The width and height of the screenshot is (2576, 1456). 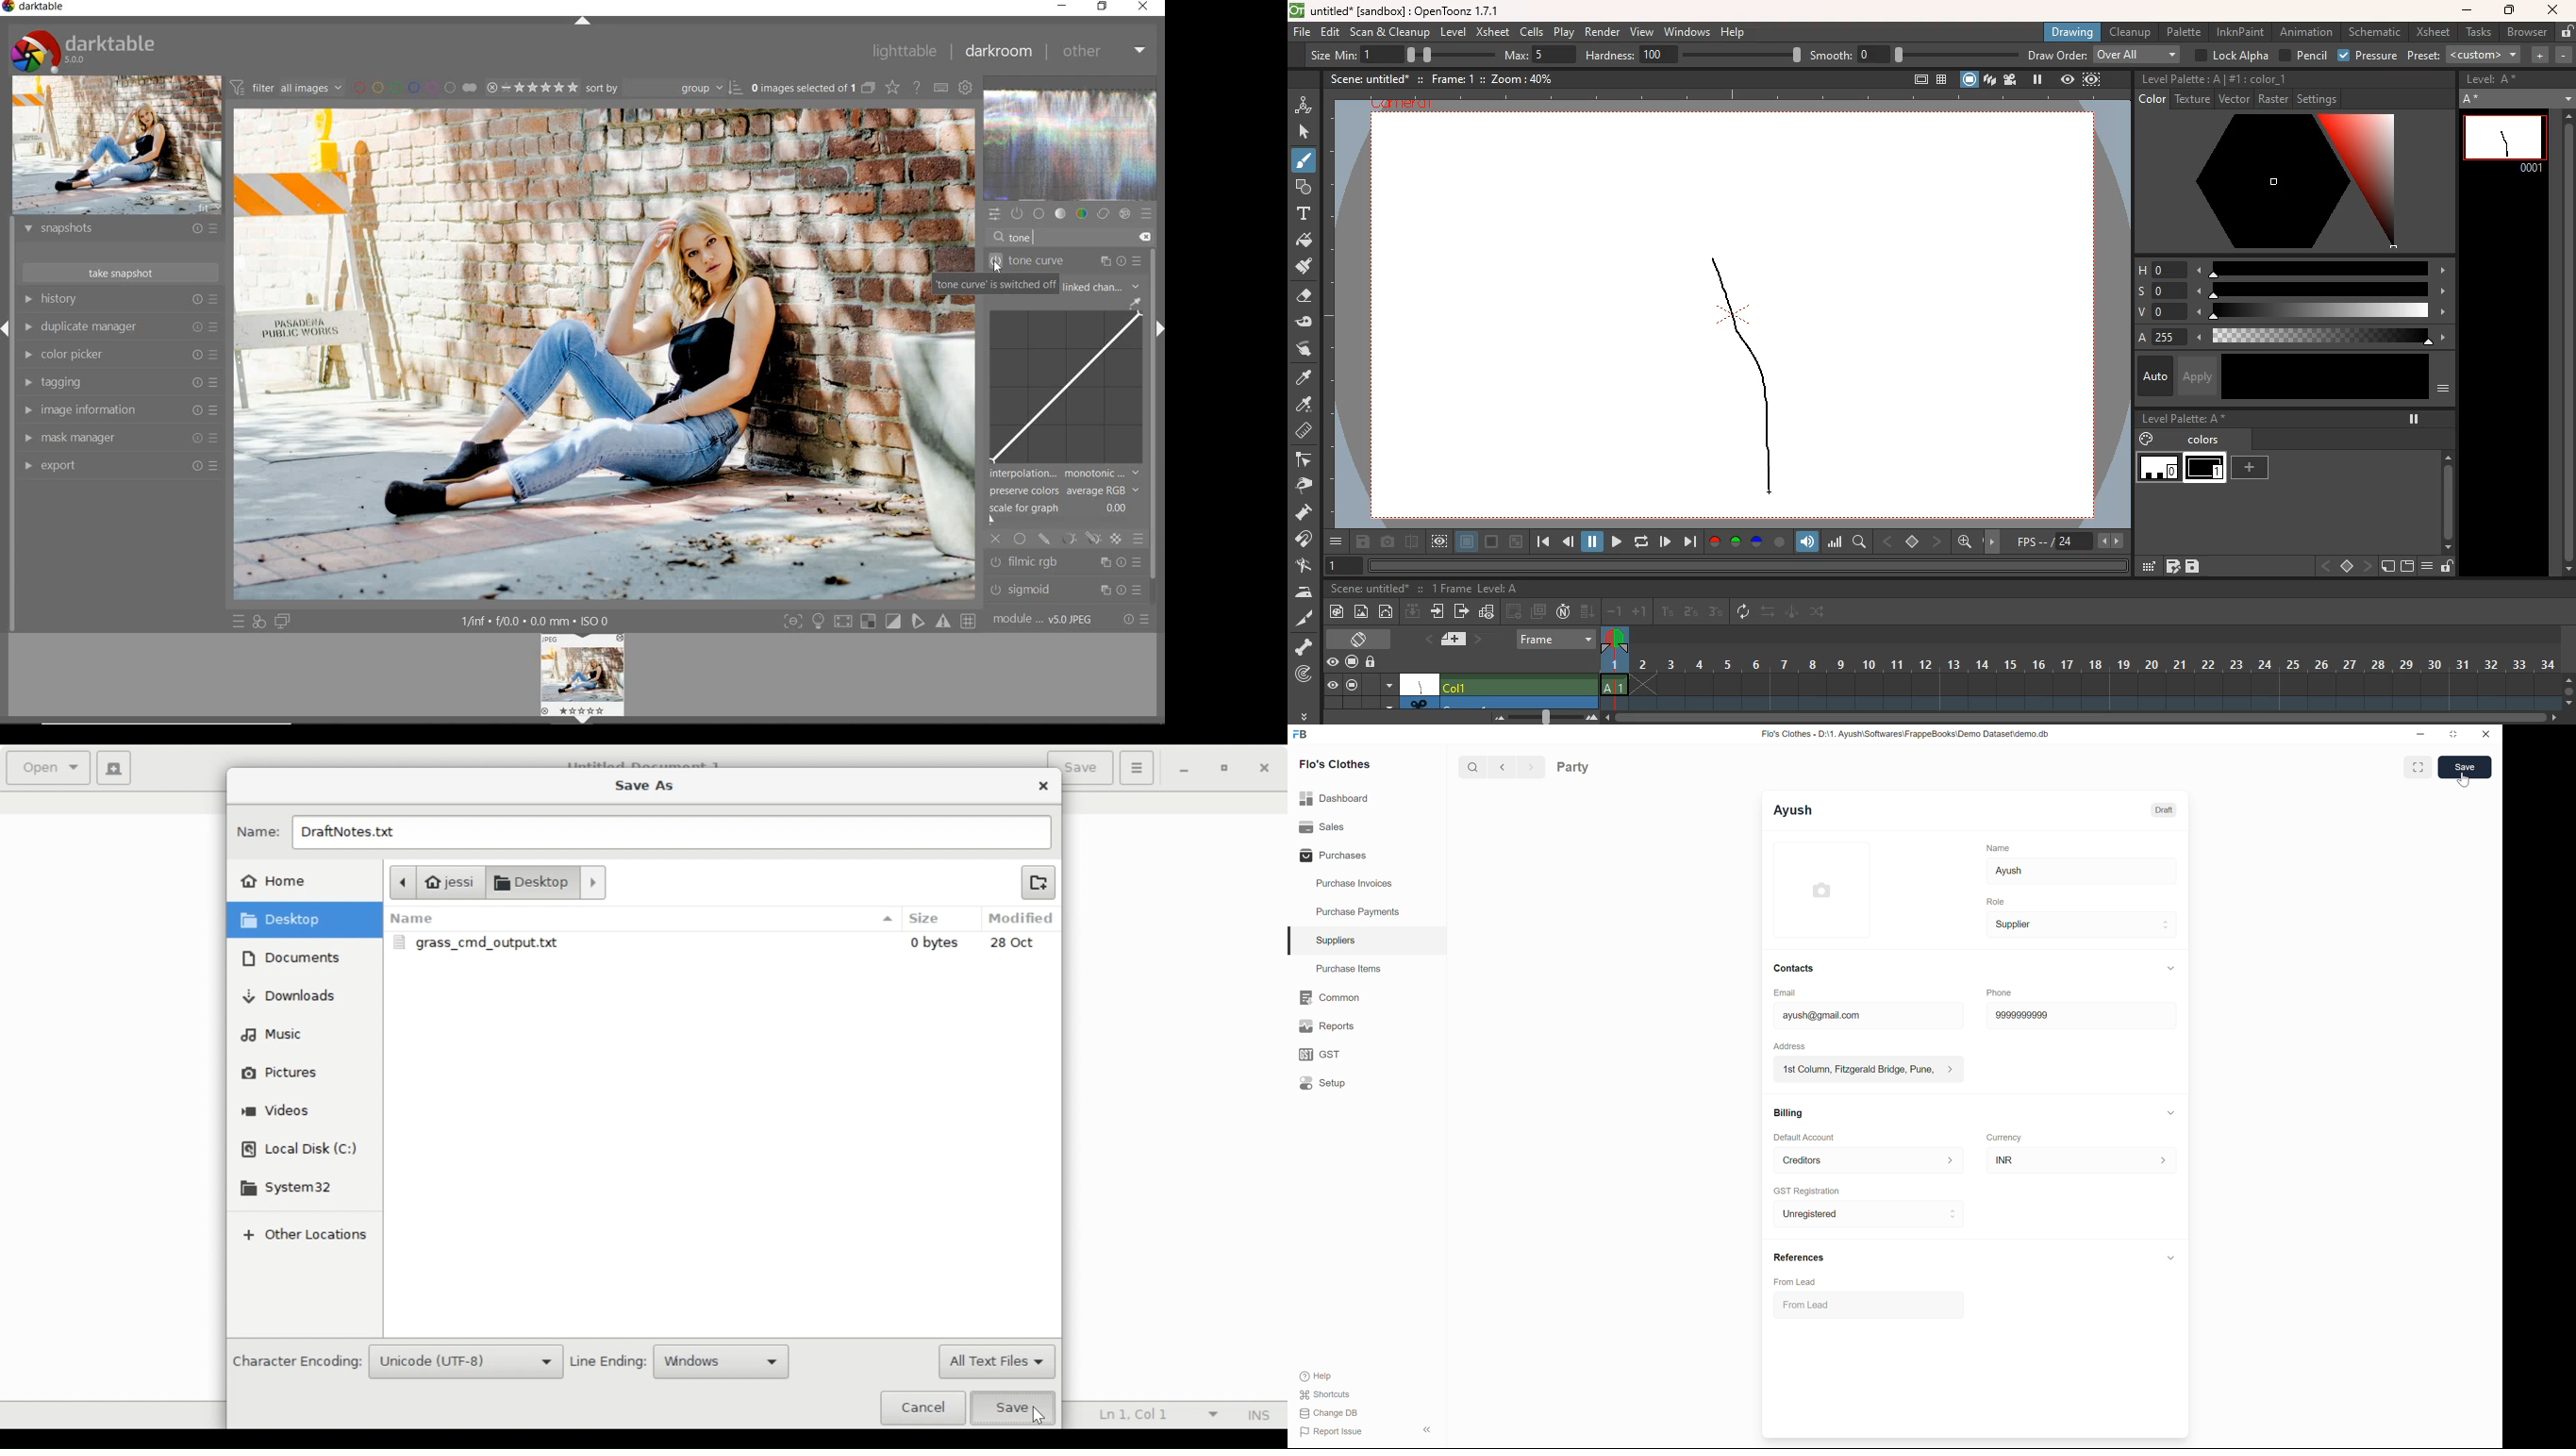 I want to click on schematic, so click(x=2376, y=32).